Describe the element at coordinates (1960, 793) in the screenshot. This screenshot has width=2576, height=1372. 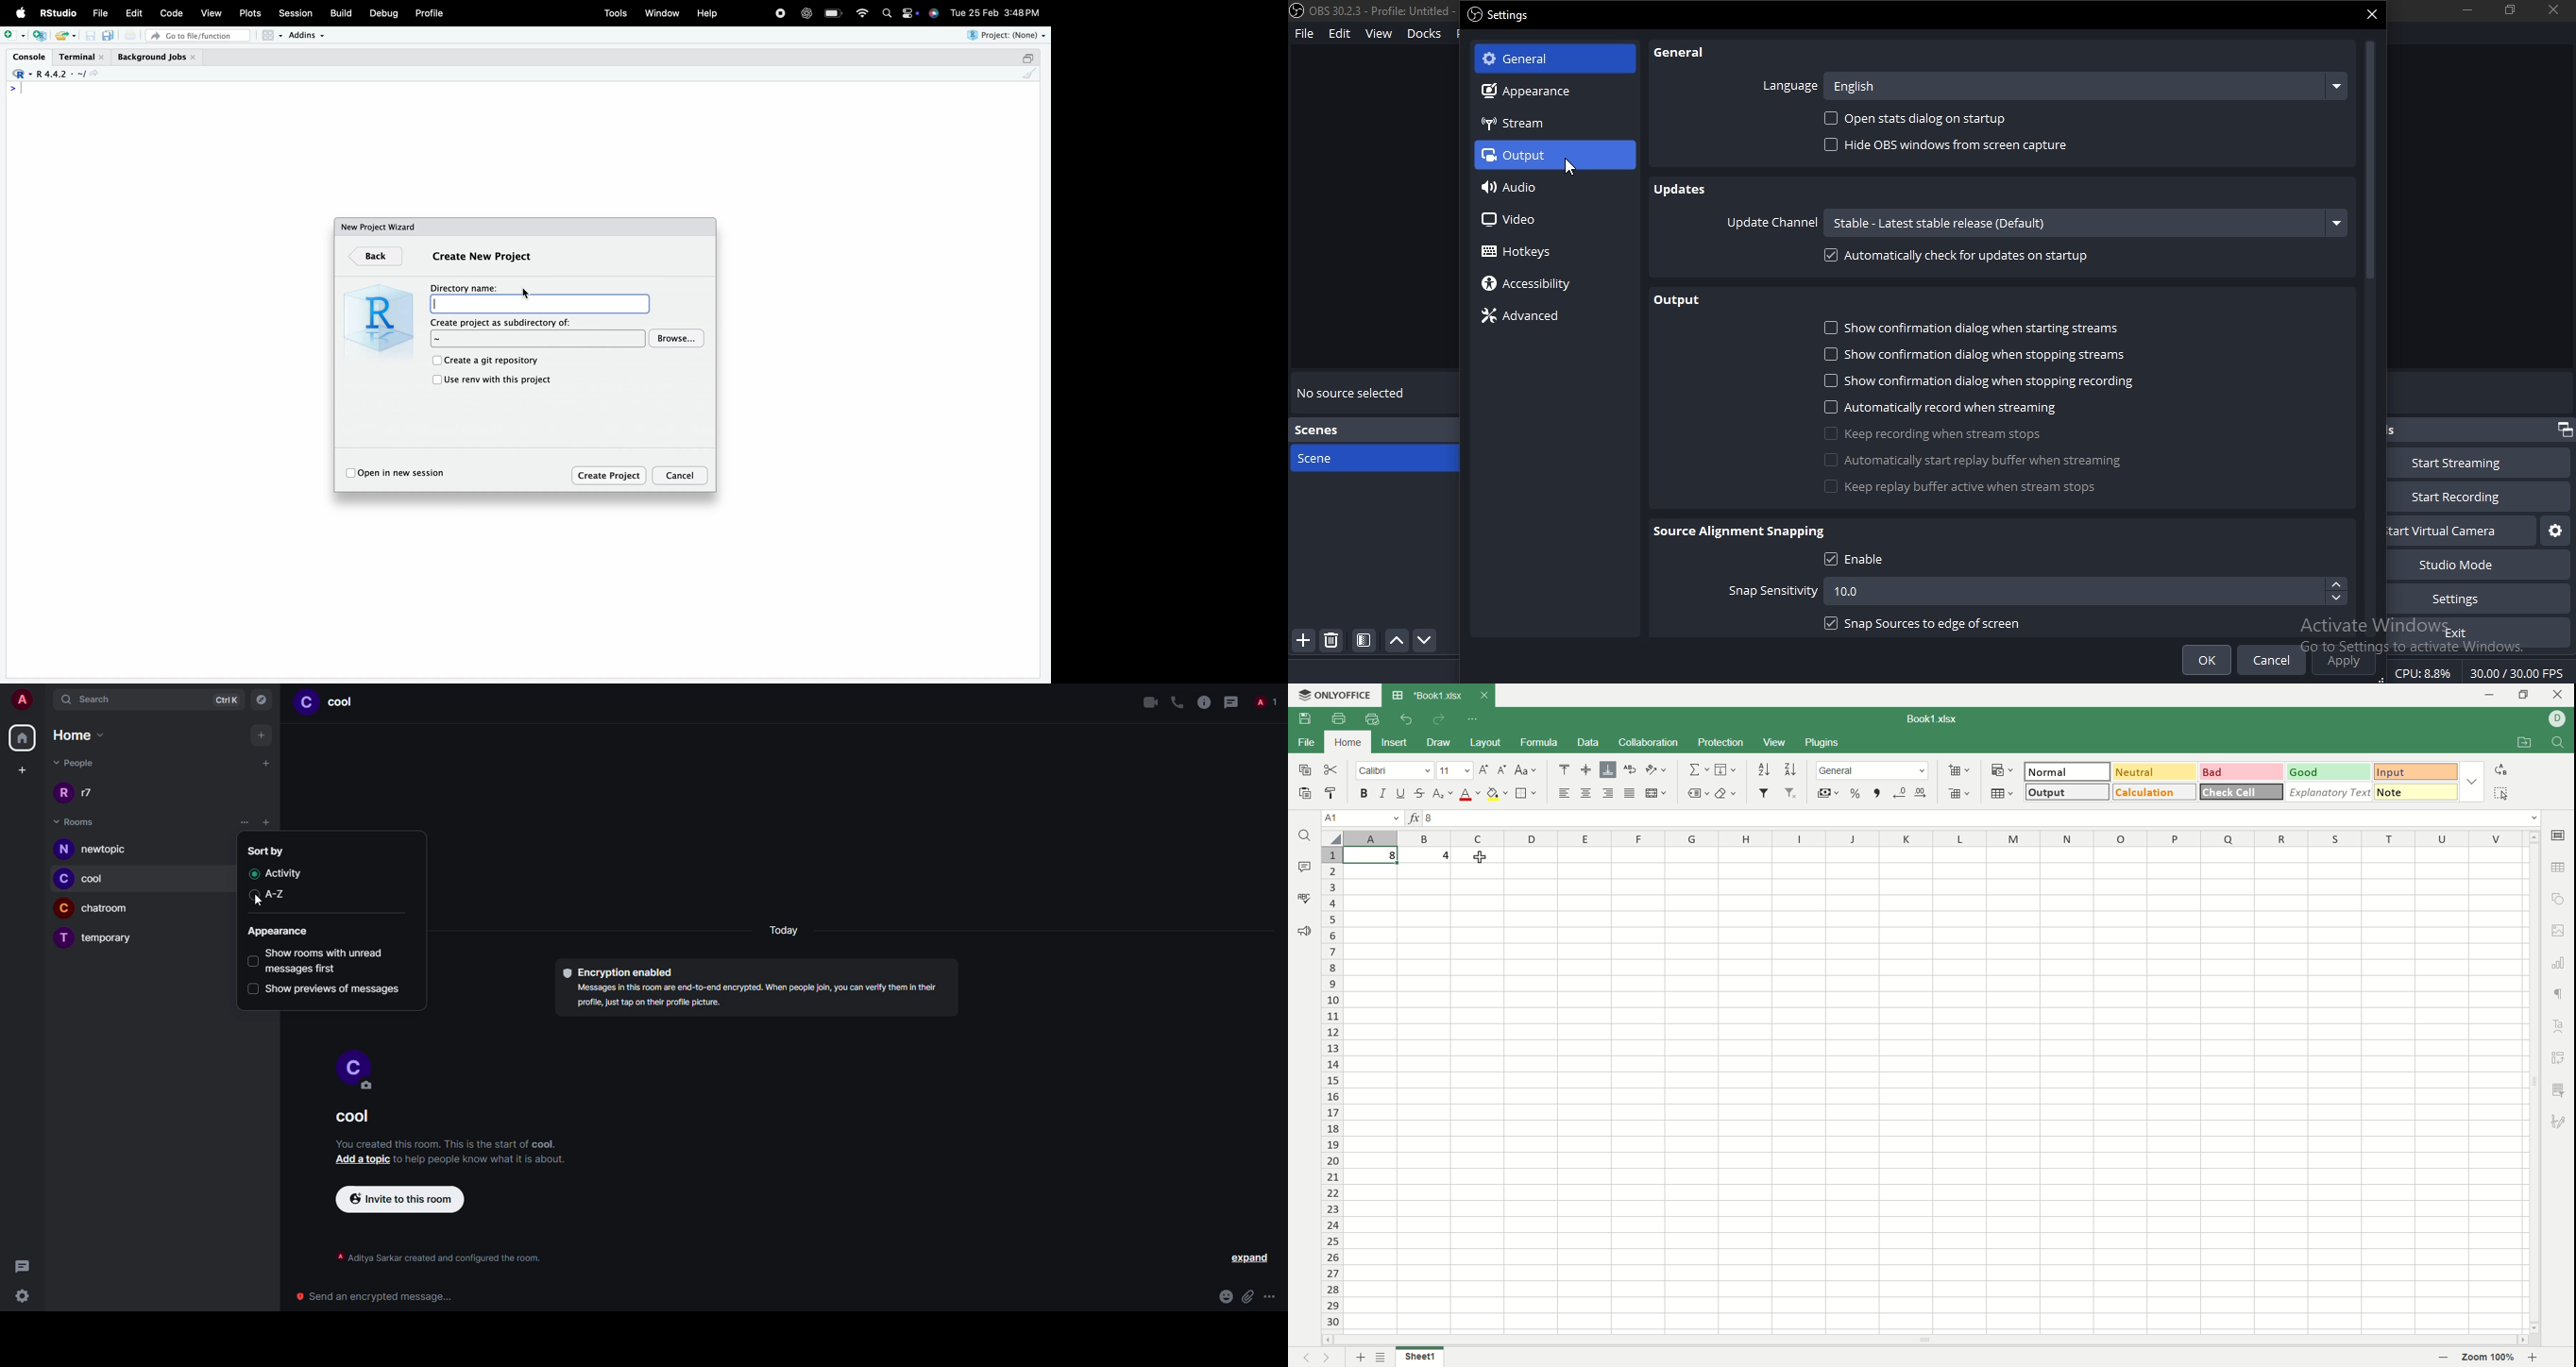
I see `remove cell` at that location.